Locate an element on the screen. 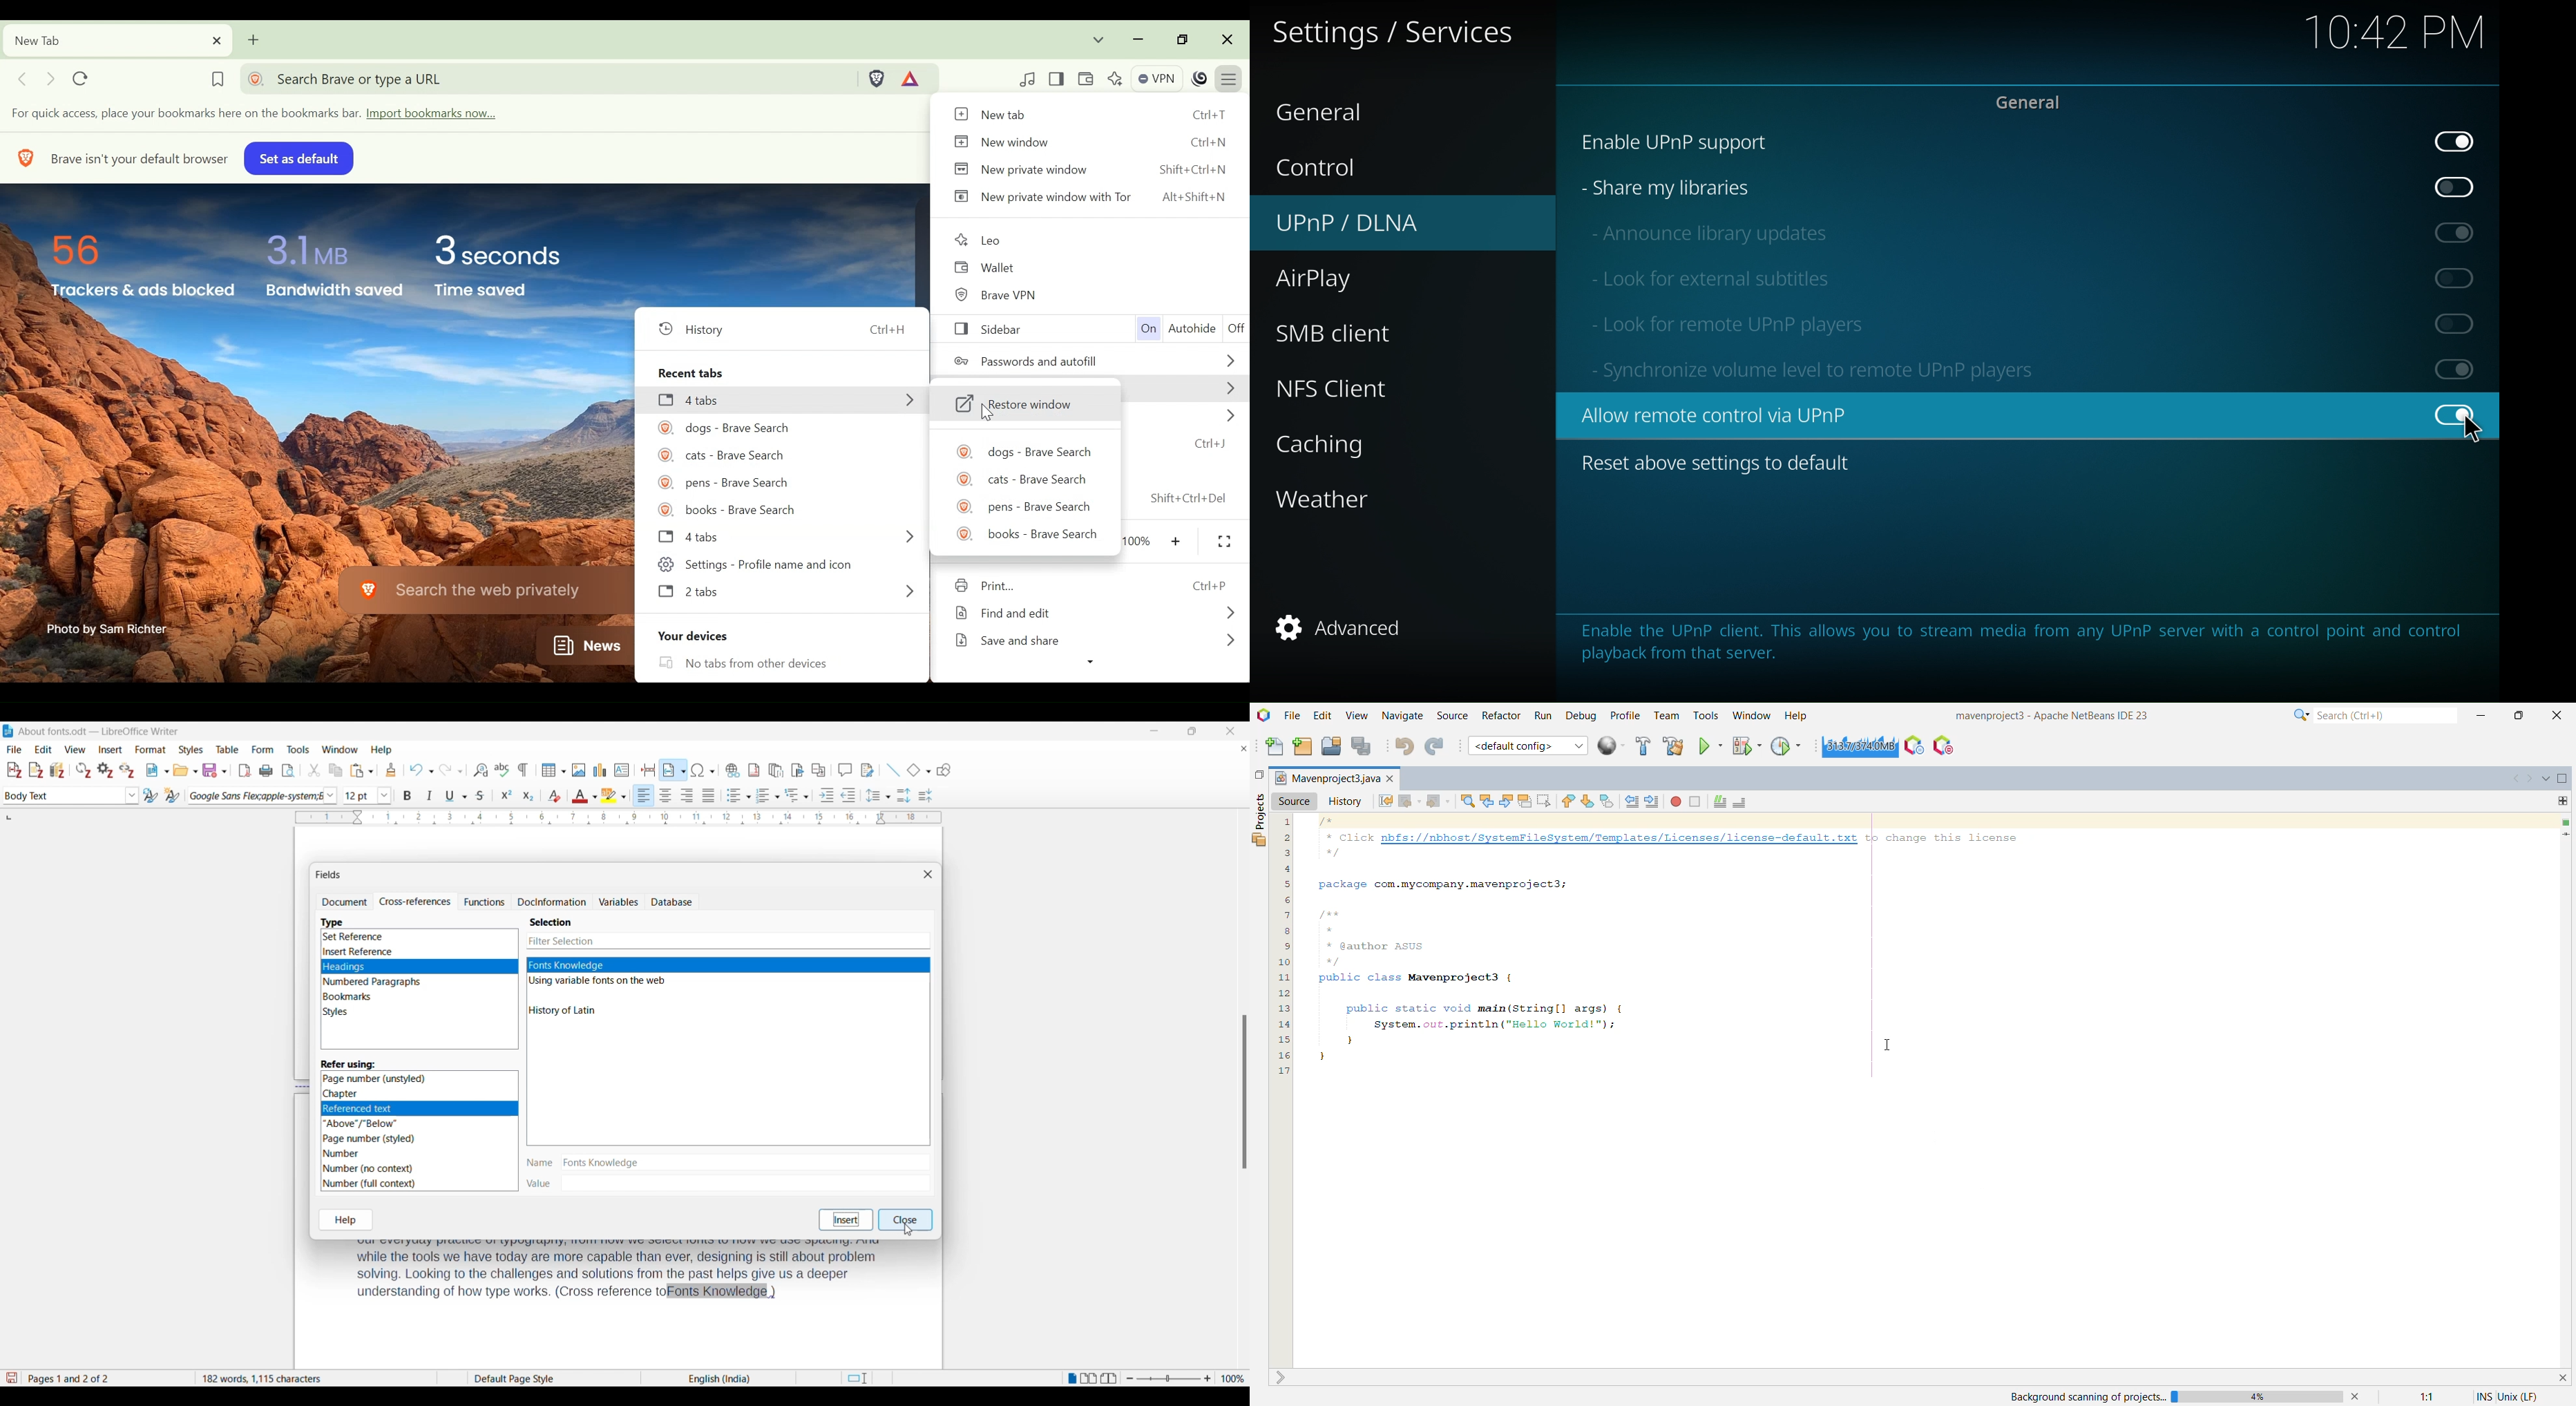  Clone formatting is located at coordinates (391, 770).